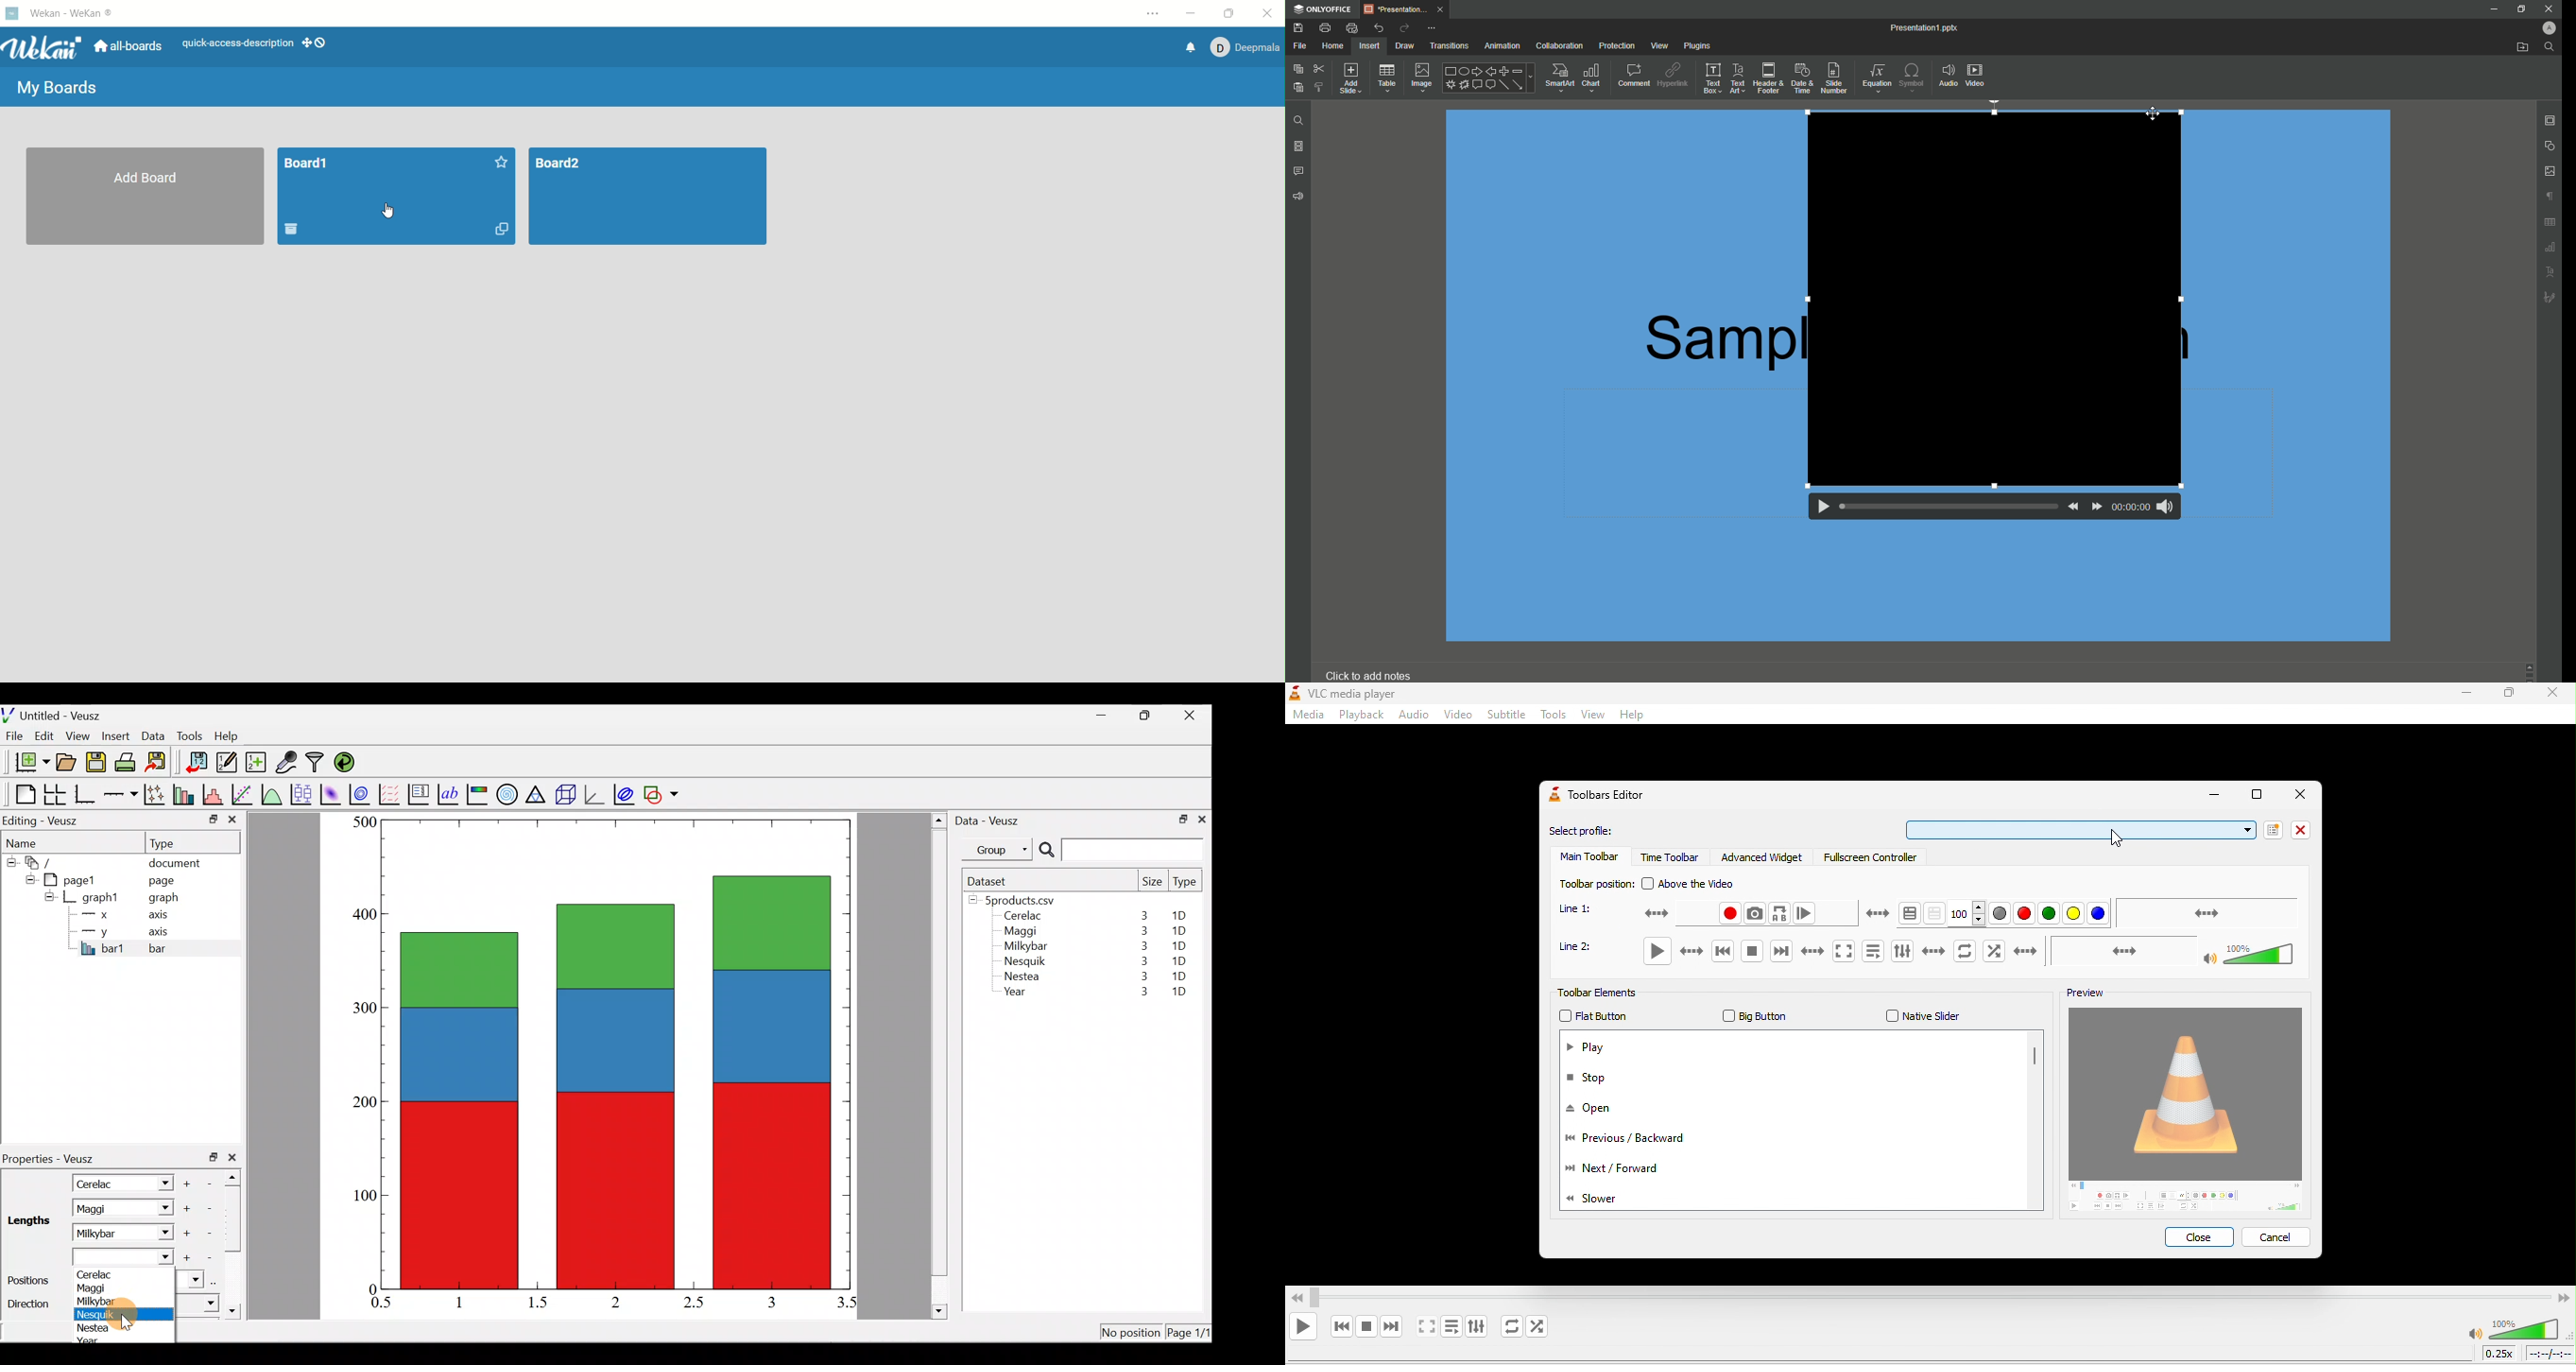 This screenshot has width=2576, height=1372. I want to click on 3d scene, so click(565, 794).